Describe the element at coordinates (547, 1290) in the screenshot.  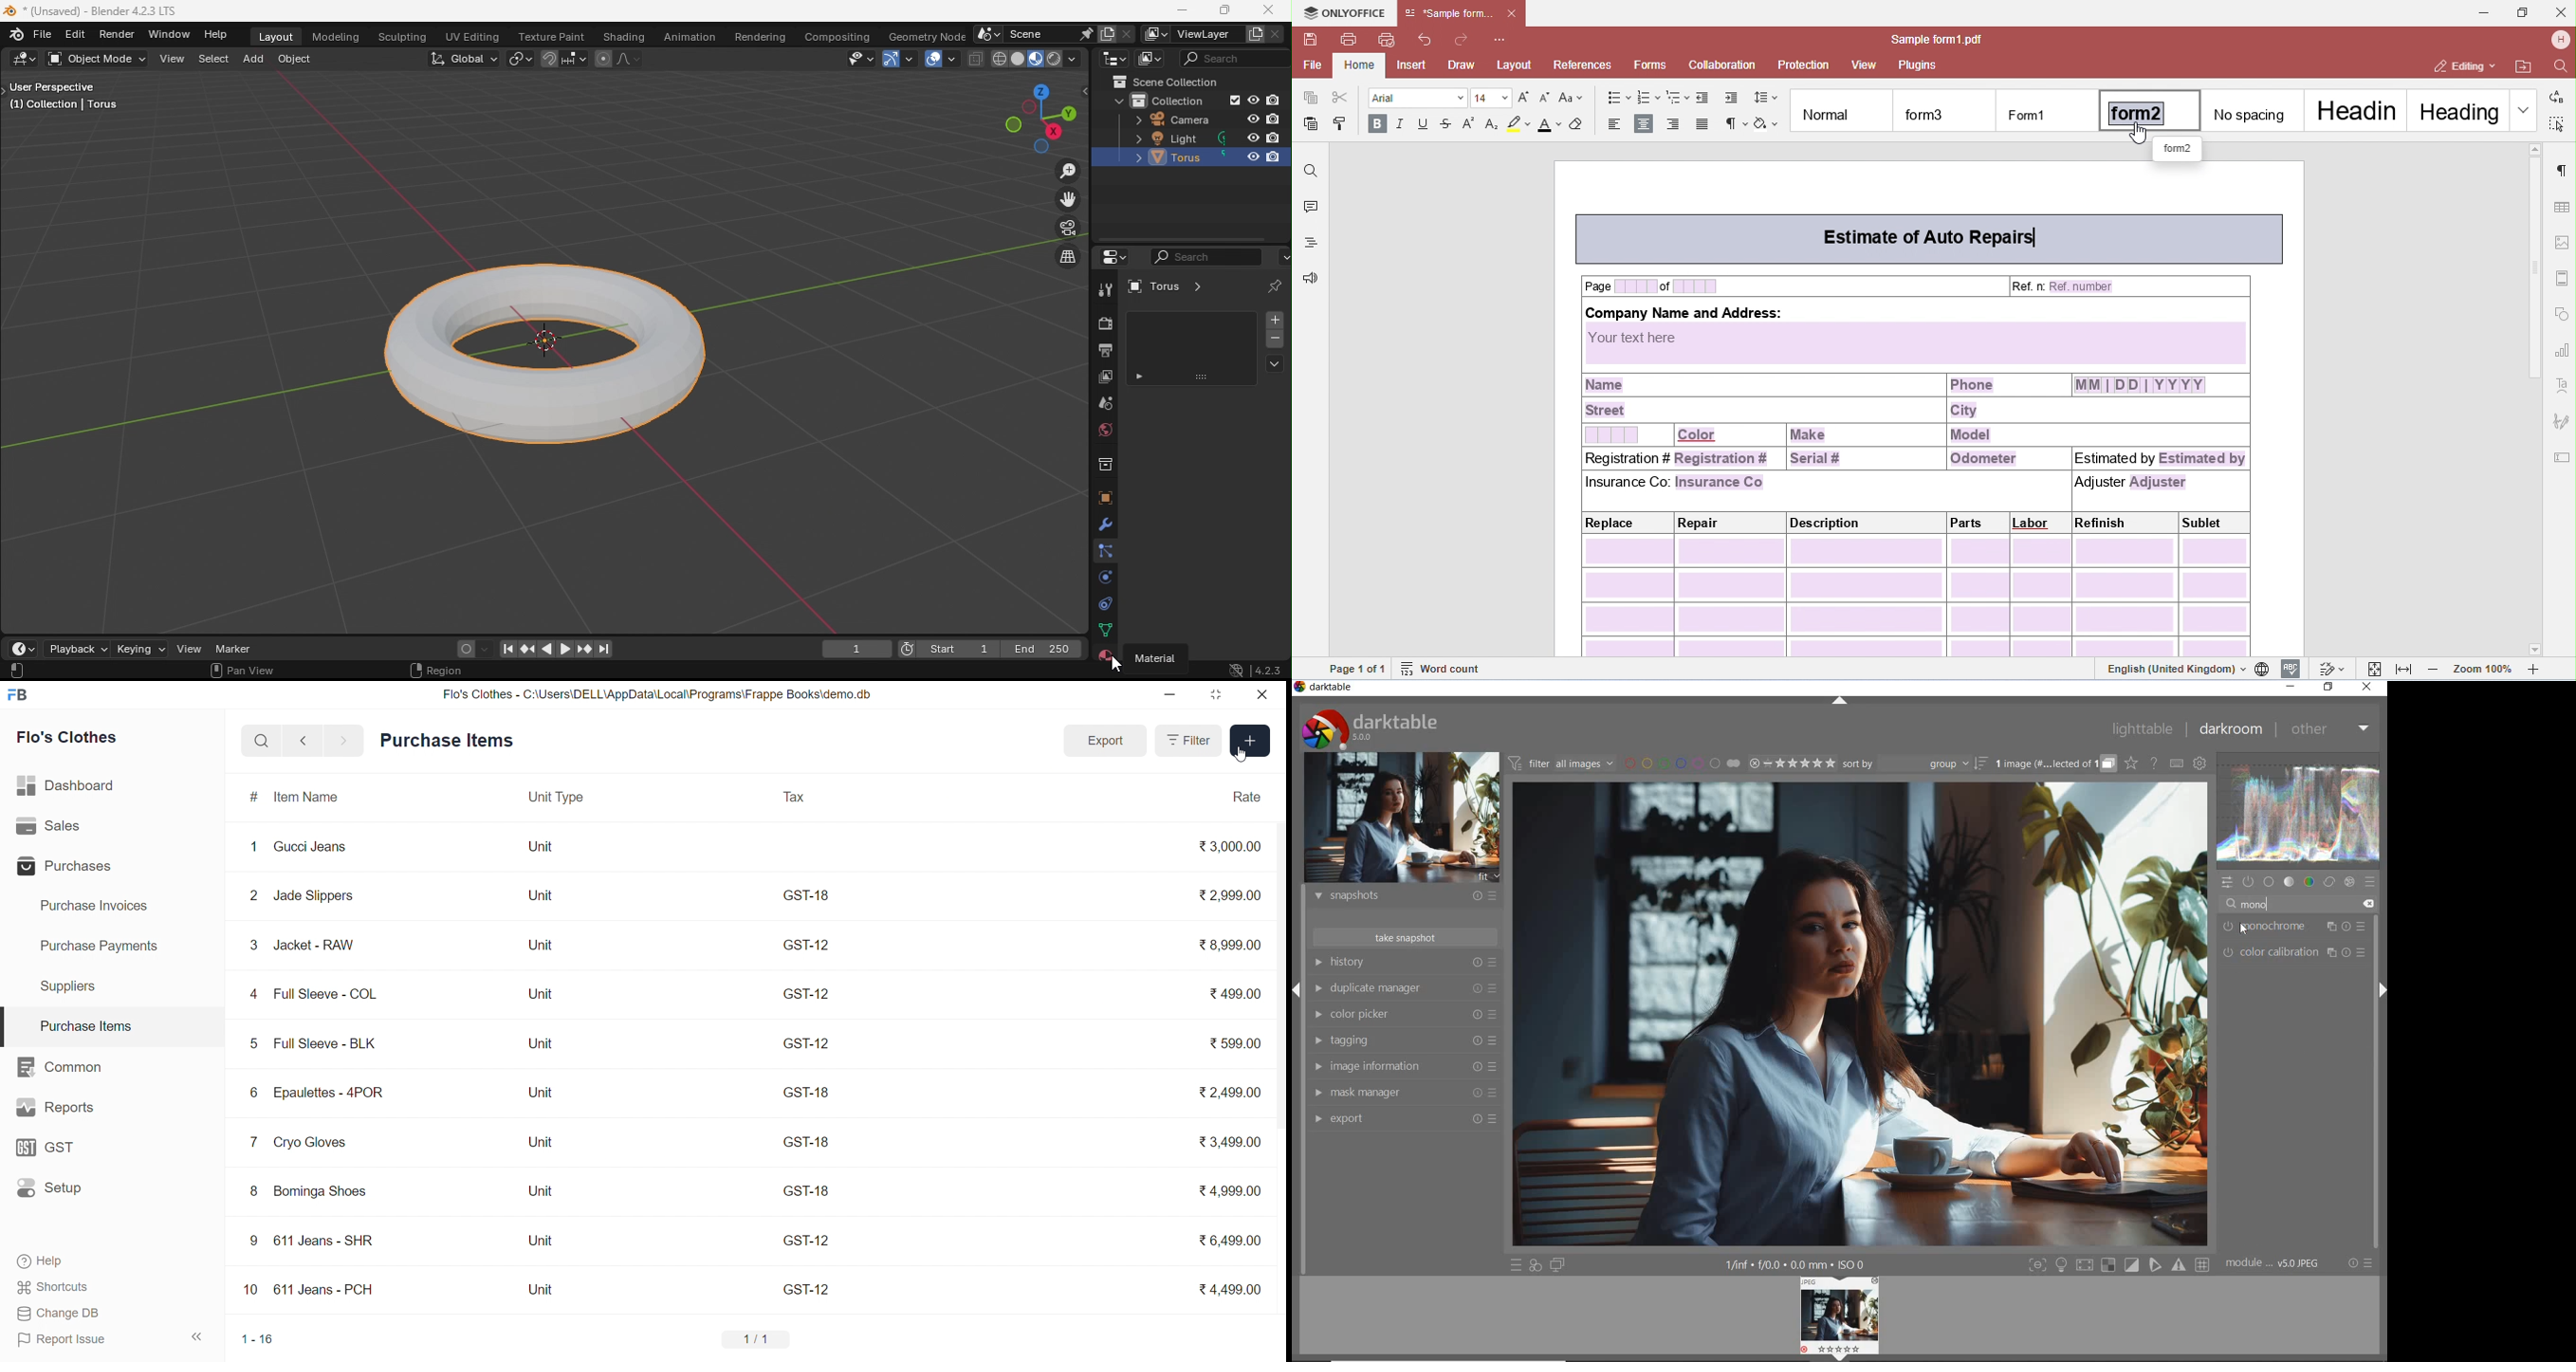
I see `Unit` at that location.